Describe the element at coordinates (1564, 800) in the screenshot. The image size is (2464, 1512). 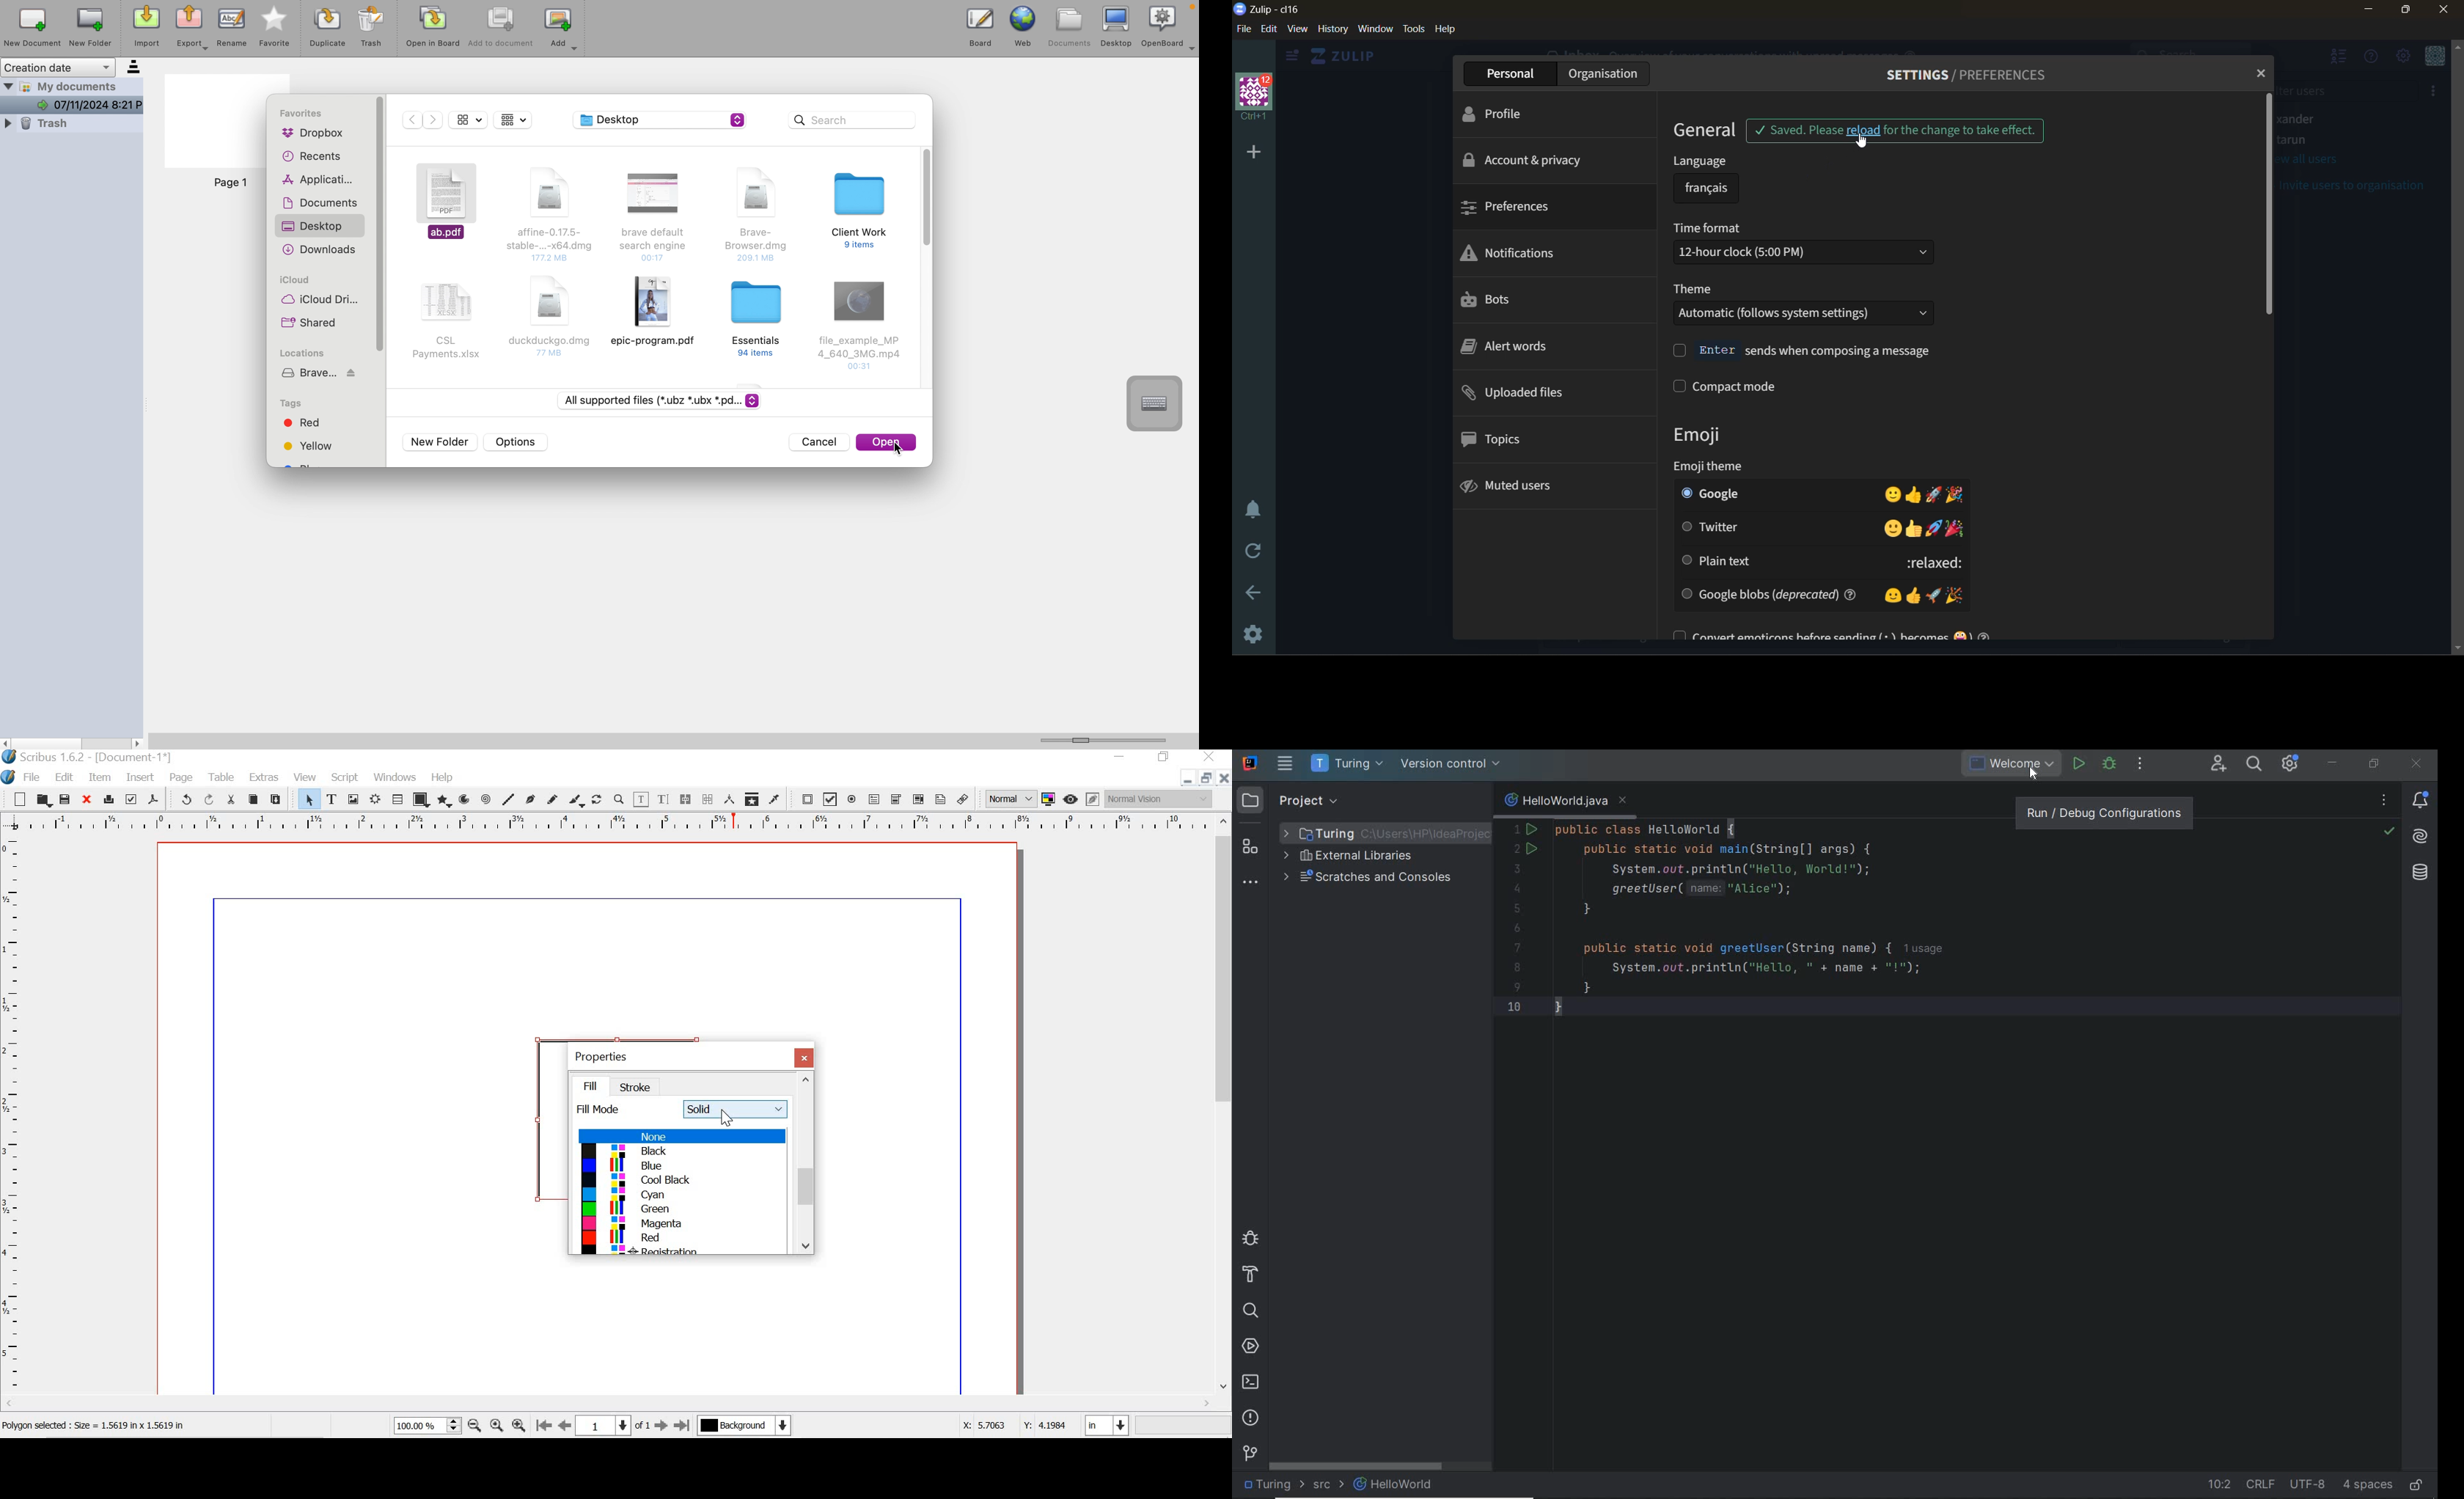
I see `file name` at that location.